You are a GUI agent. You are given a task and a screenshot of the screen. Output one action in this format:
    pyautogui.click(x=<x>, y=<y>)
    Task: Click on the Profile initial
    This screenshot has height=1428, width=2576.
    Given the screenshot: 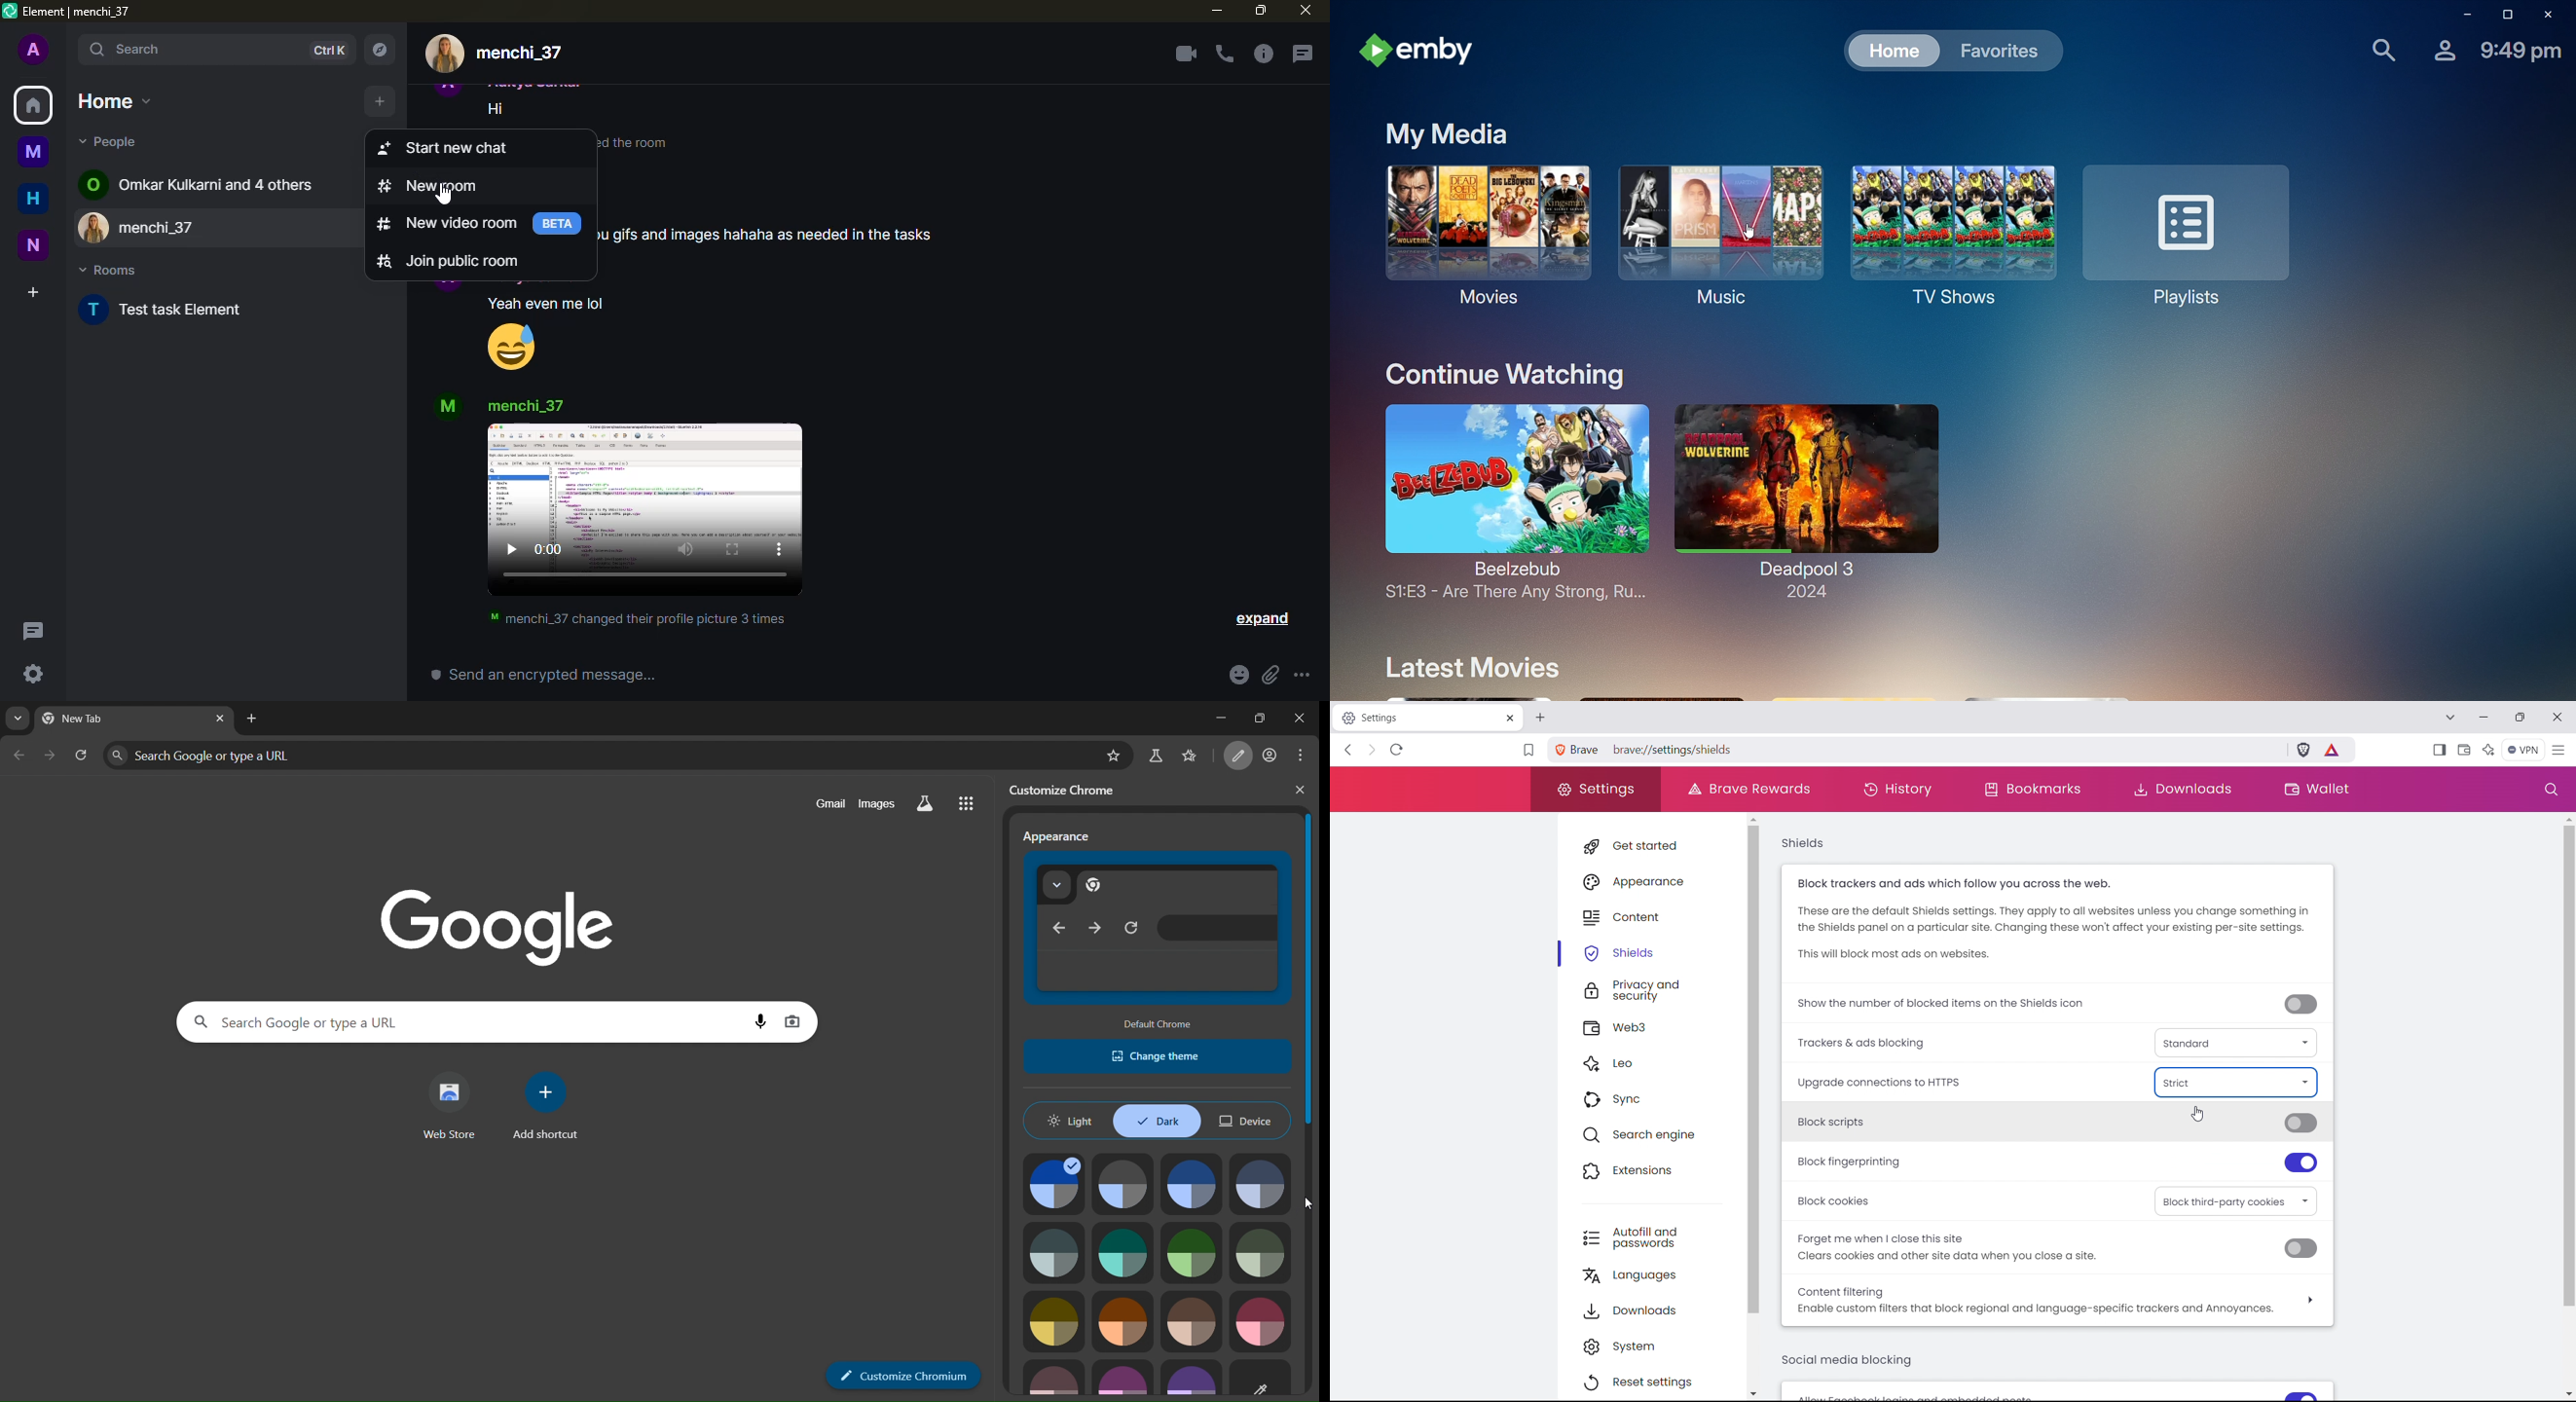 What is the action you would take?
    pyautogui.click(x=449, y=406)
    